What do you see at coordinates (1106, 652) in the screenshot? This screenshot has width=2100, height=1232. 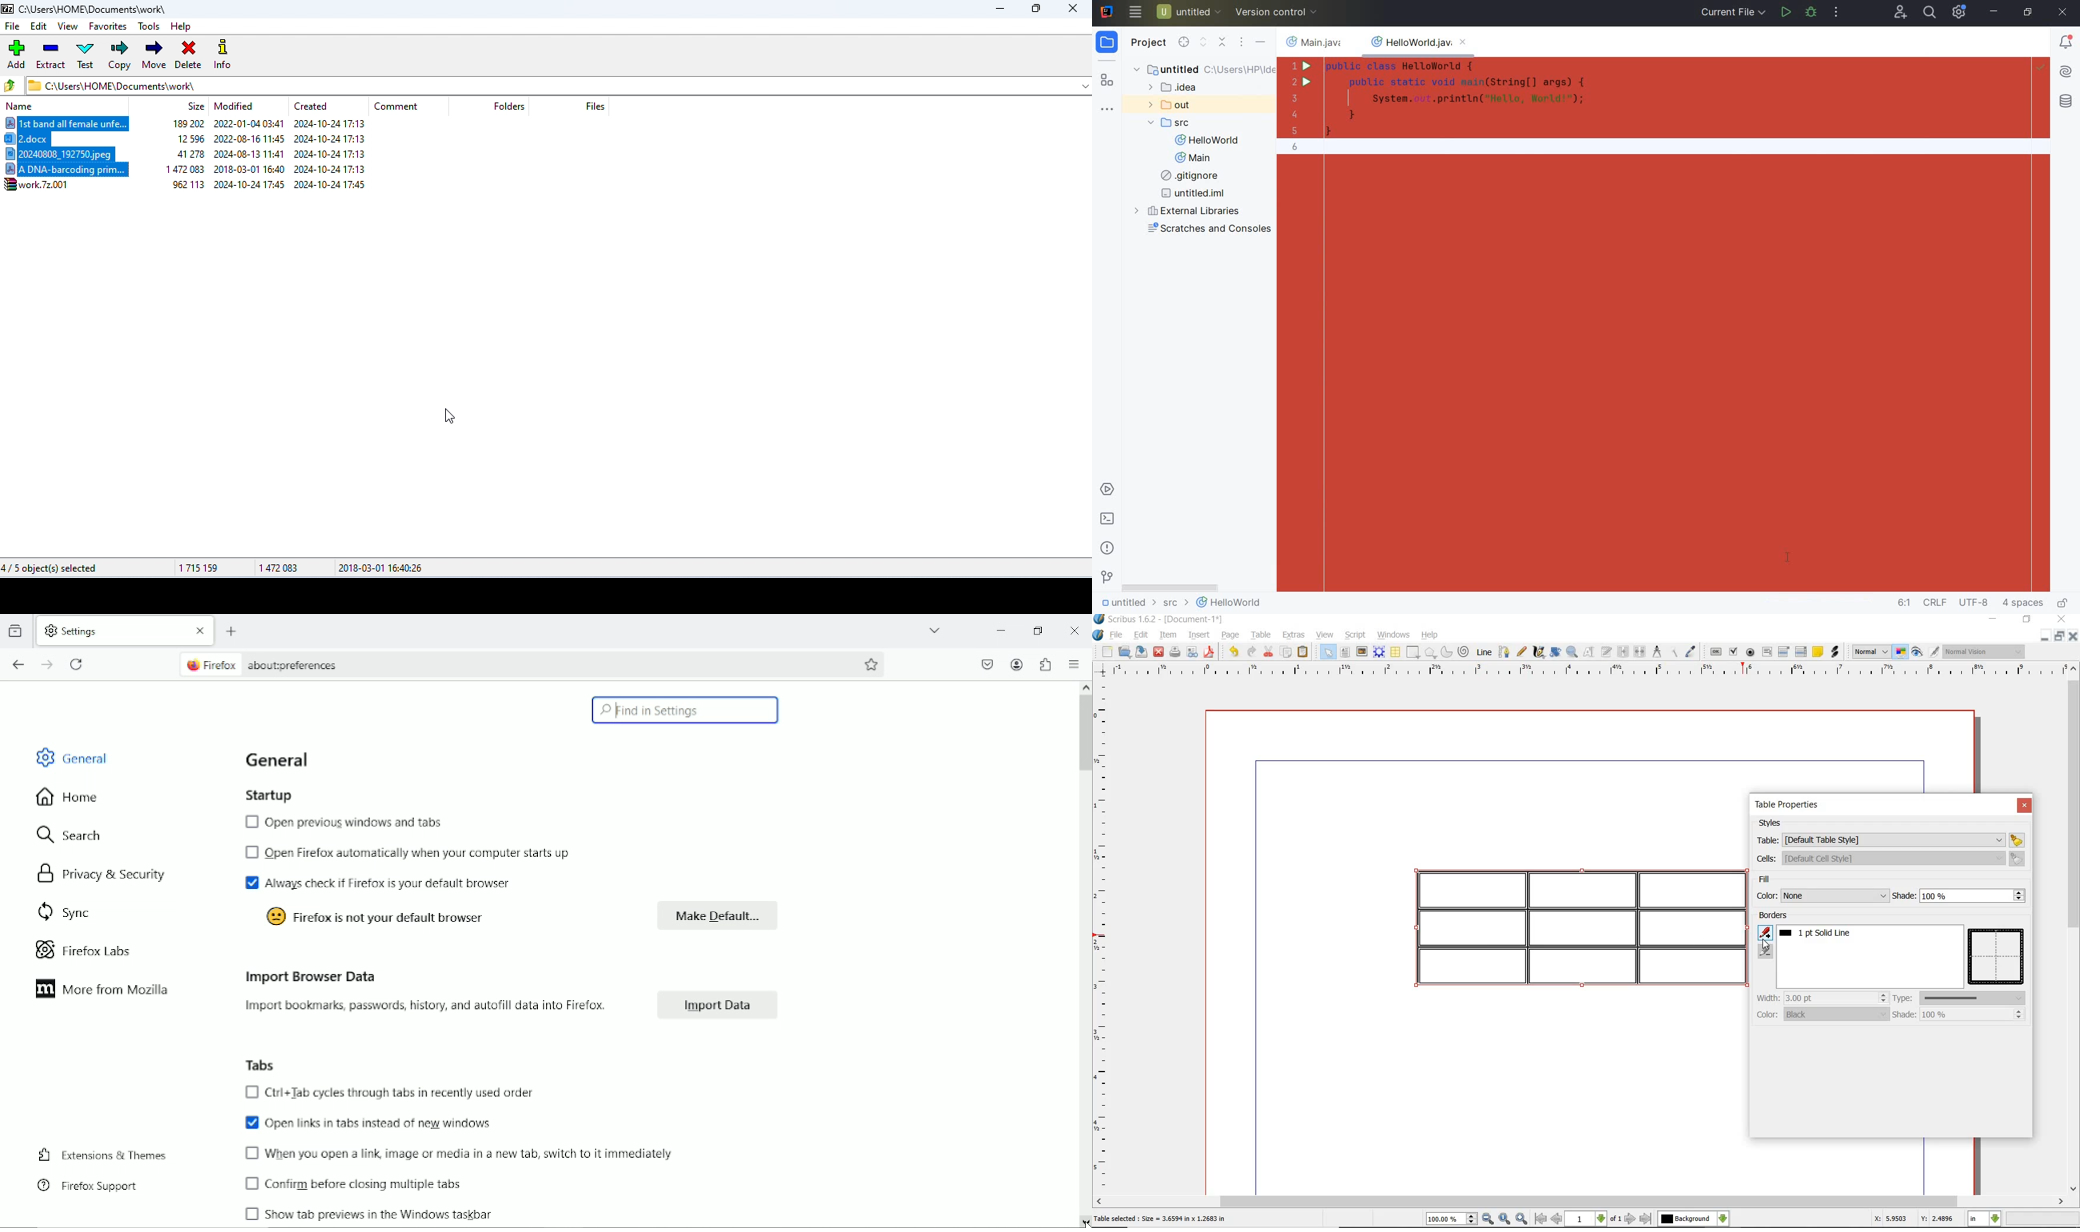 I see `new` at bounding box center [1106, 652].